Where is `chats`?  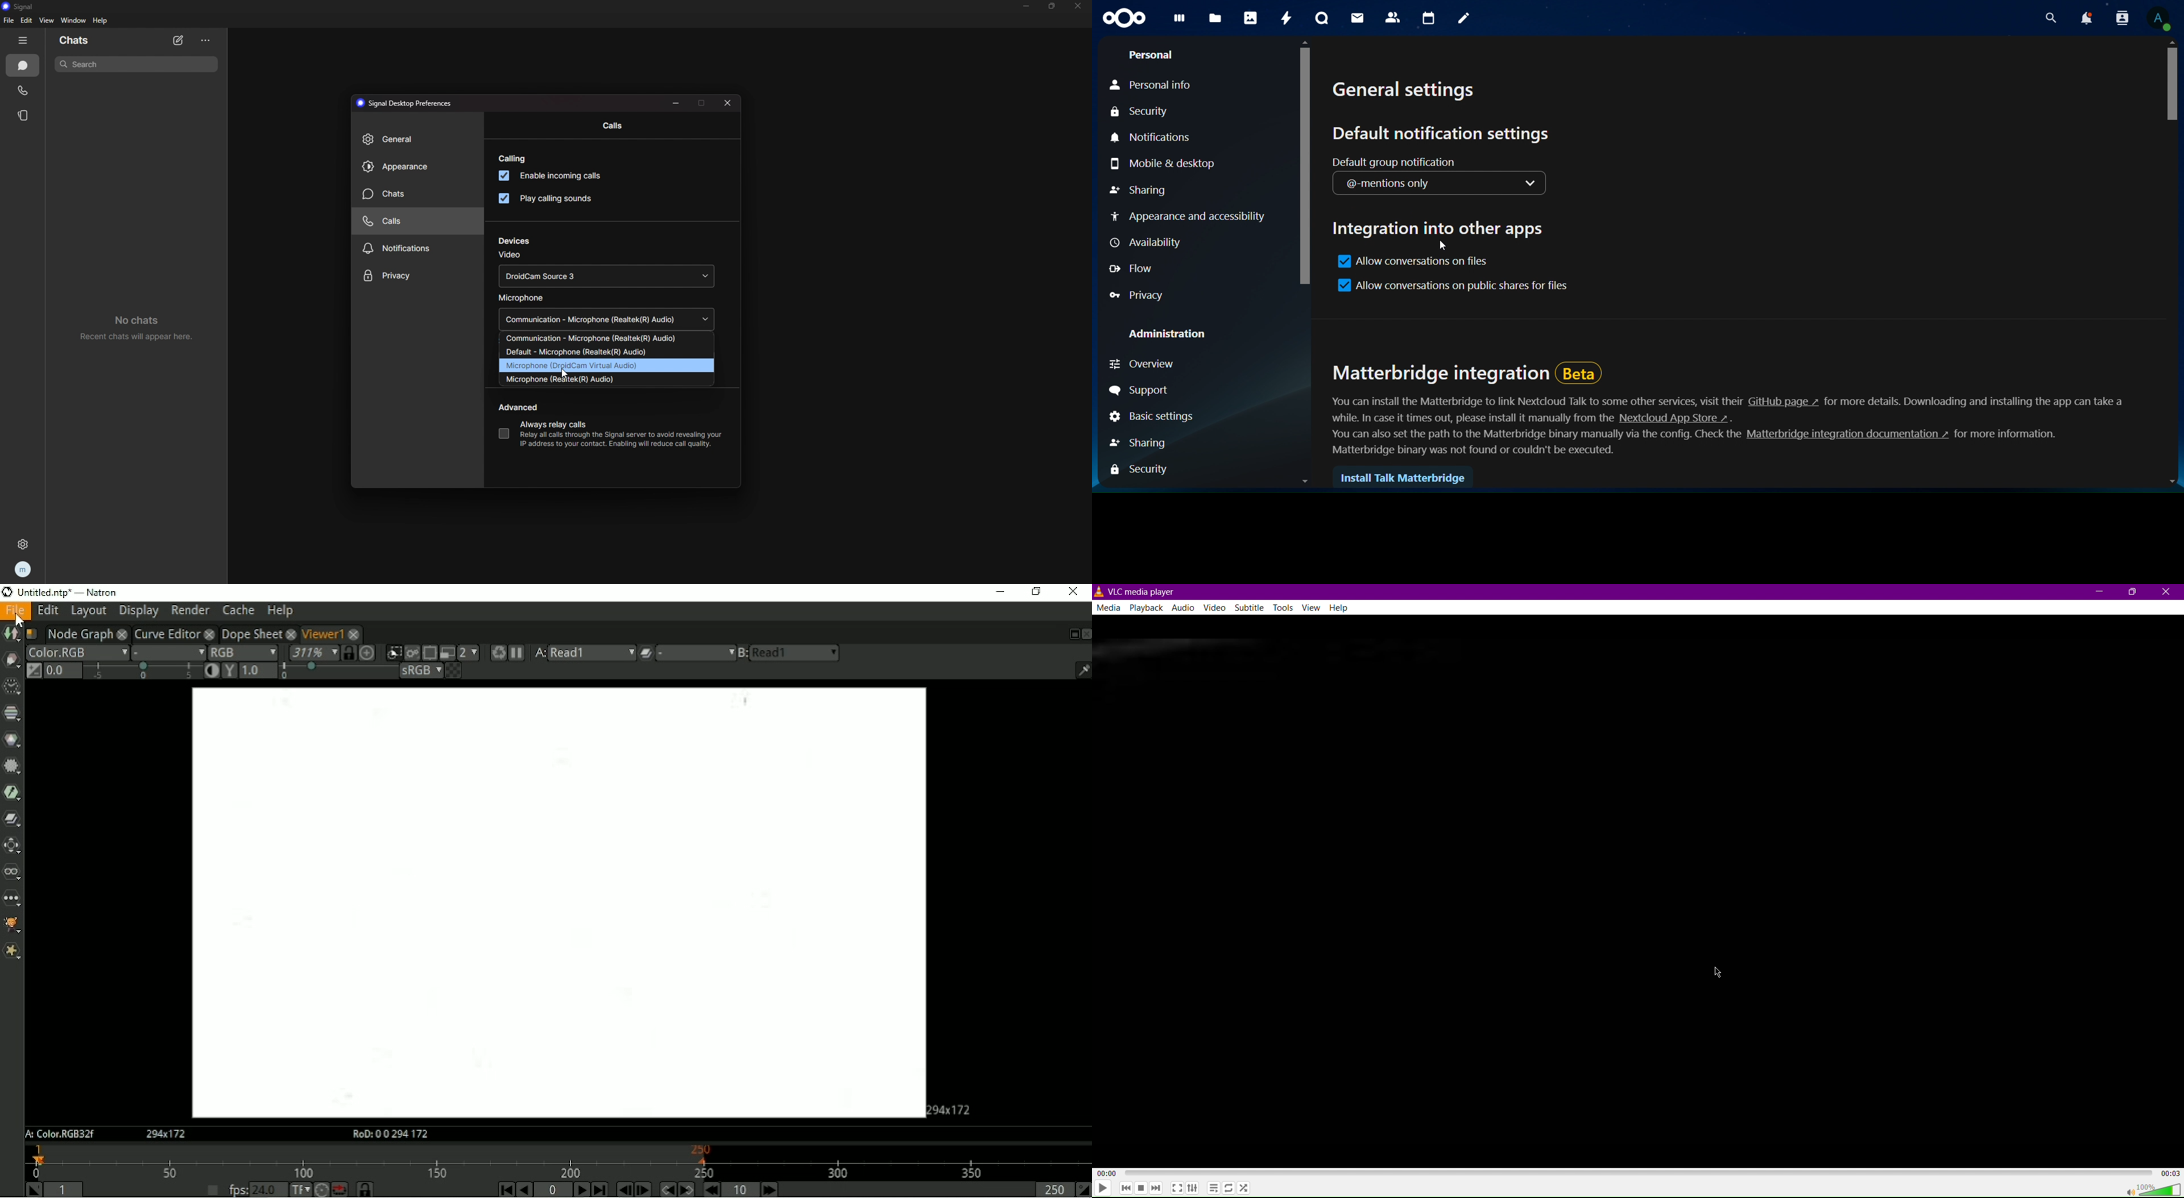 chats is located at coordinates (412, 195).